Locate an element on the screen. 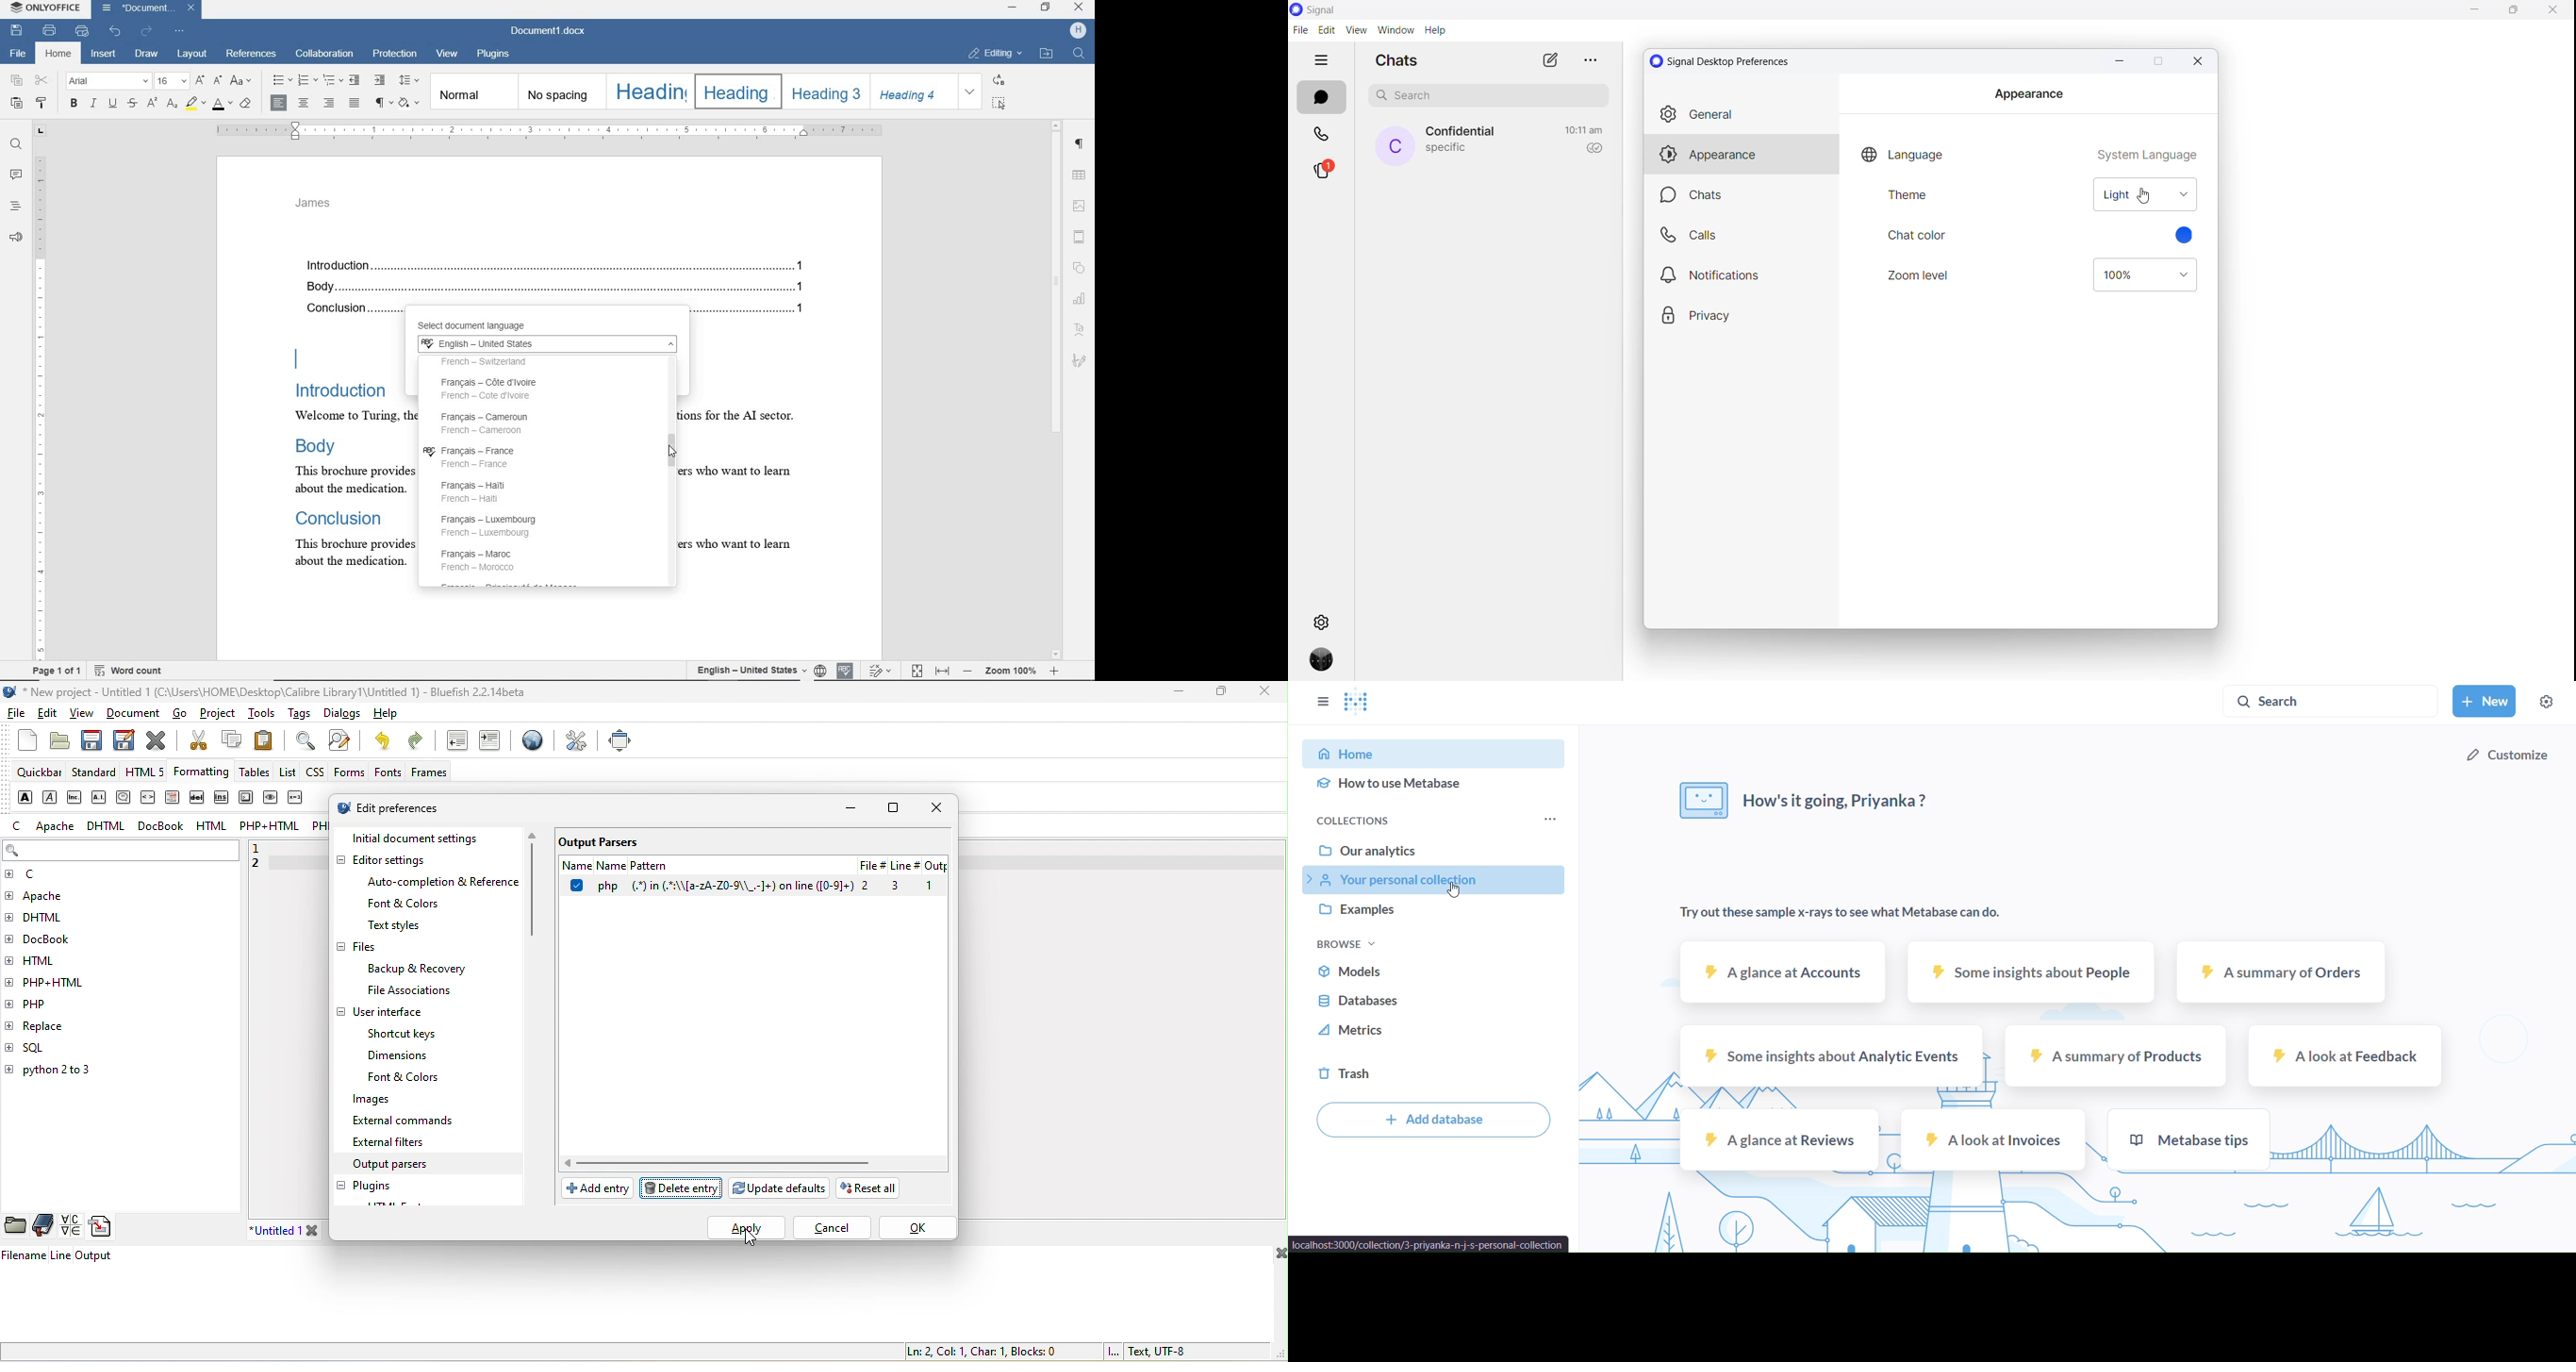 This screenshot has height=1372, width=2576. align left is located at coordinates (279, 103).